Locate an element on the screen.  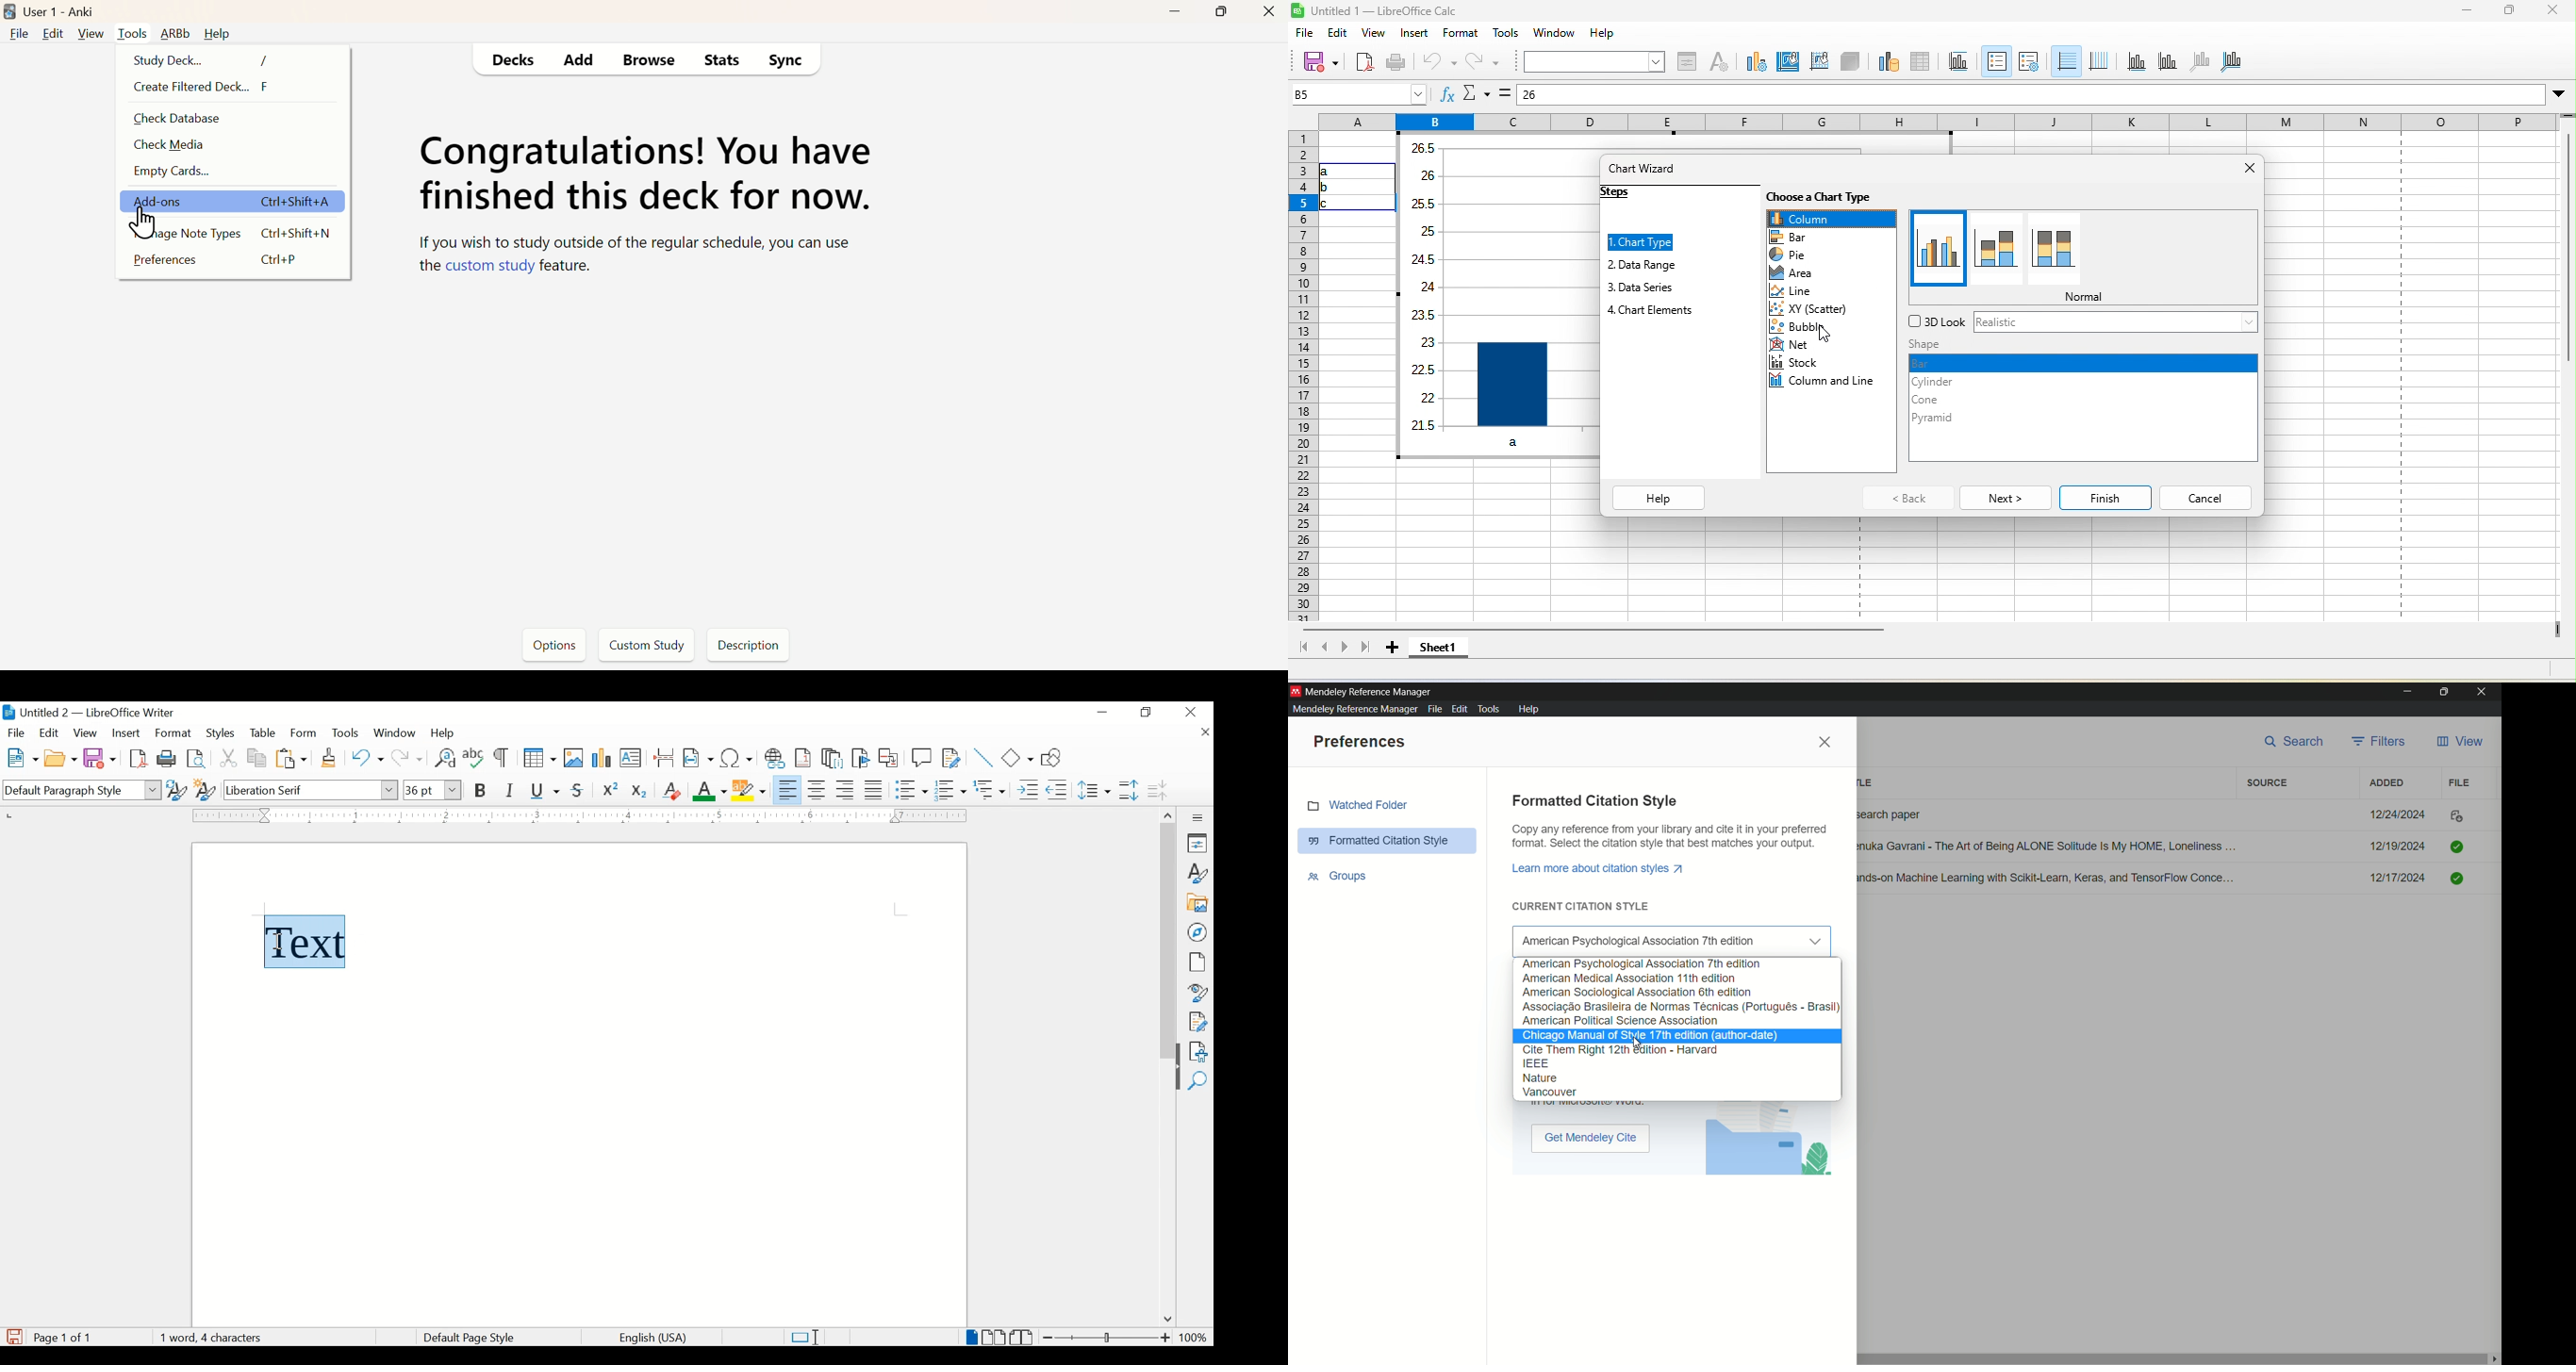
Manage Note Types is located at coordinates (265, 230).